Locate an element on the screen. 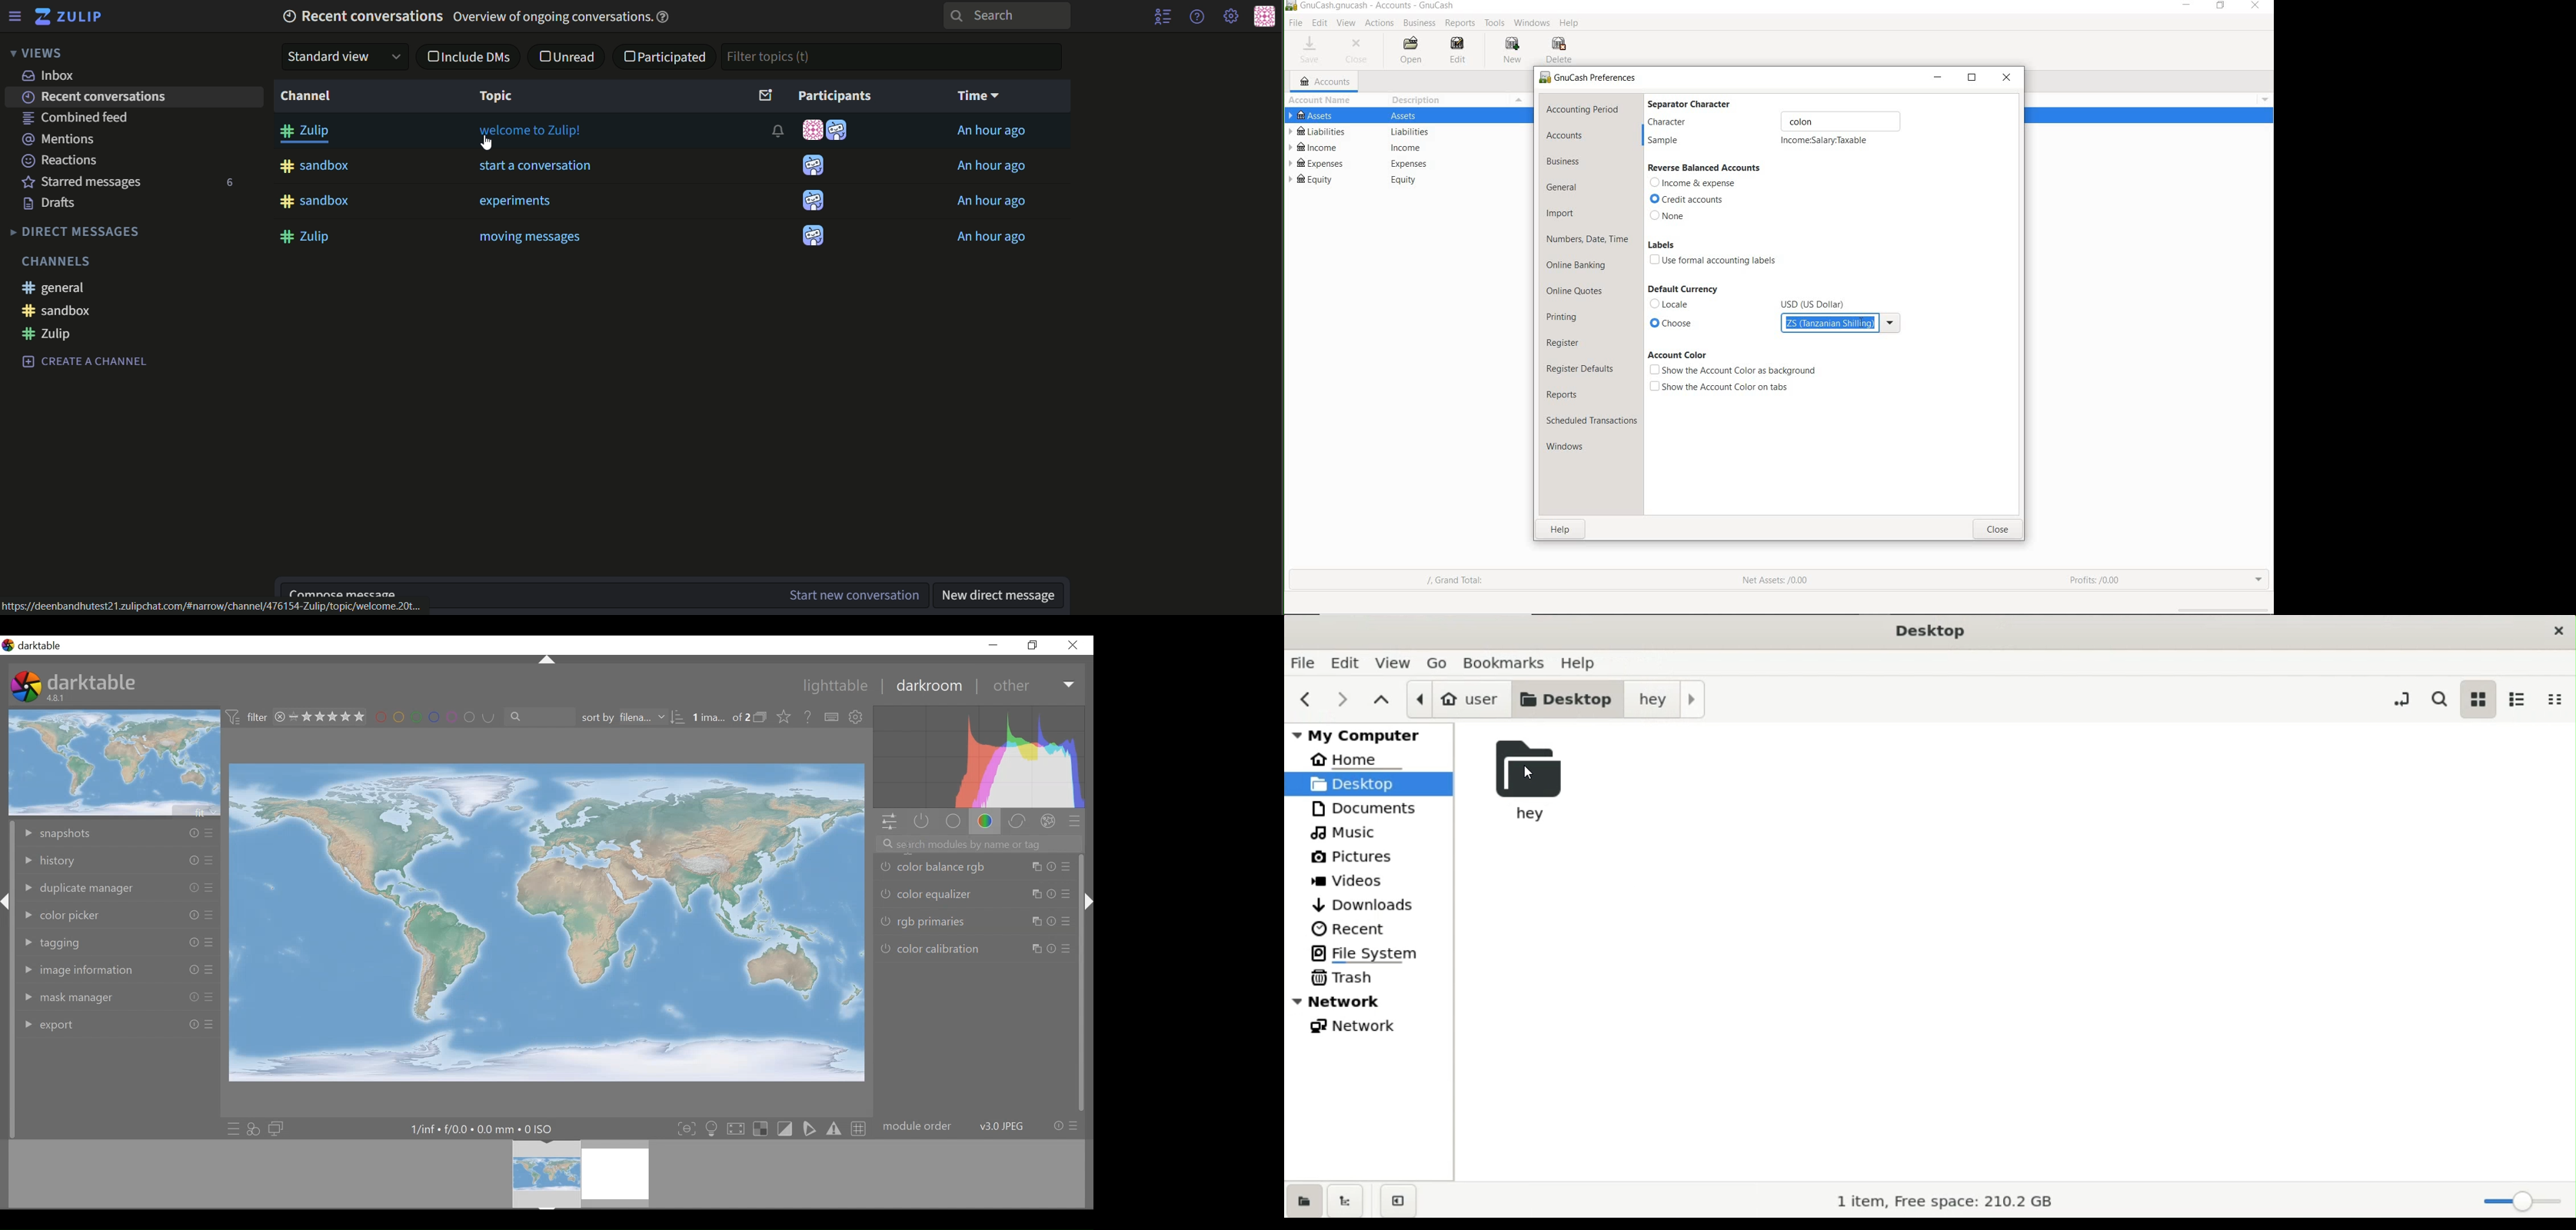  toggle guide lines is located at coordinates (857, 1129).